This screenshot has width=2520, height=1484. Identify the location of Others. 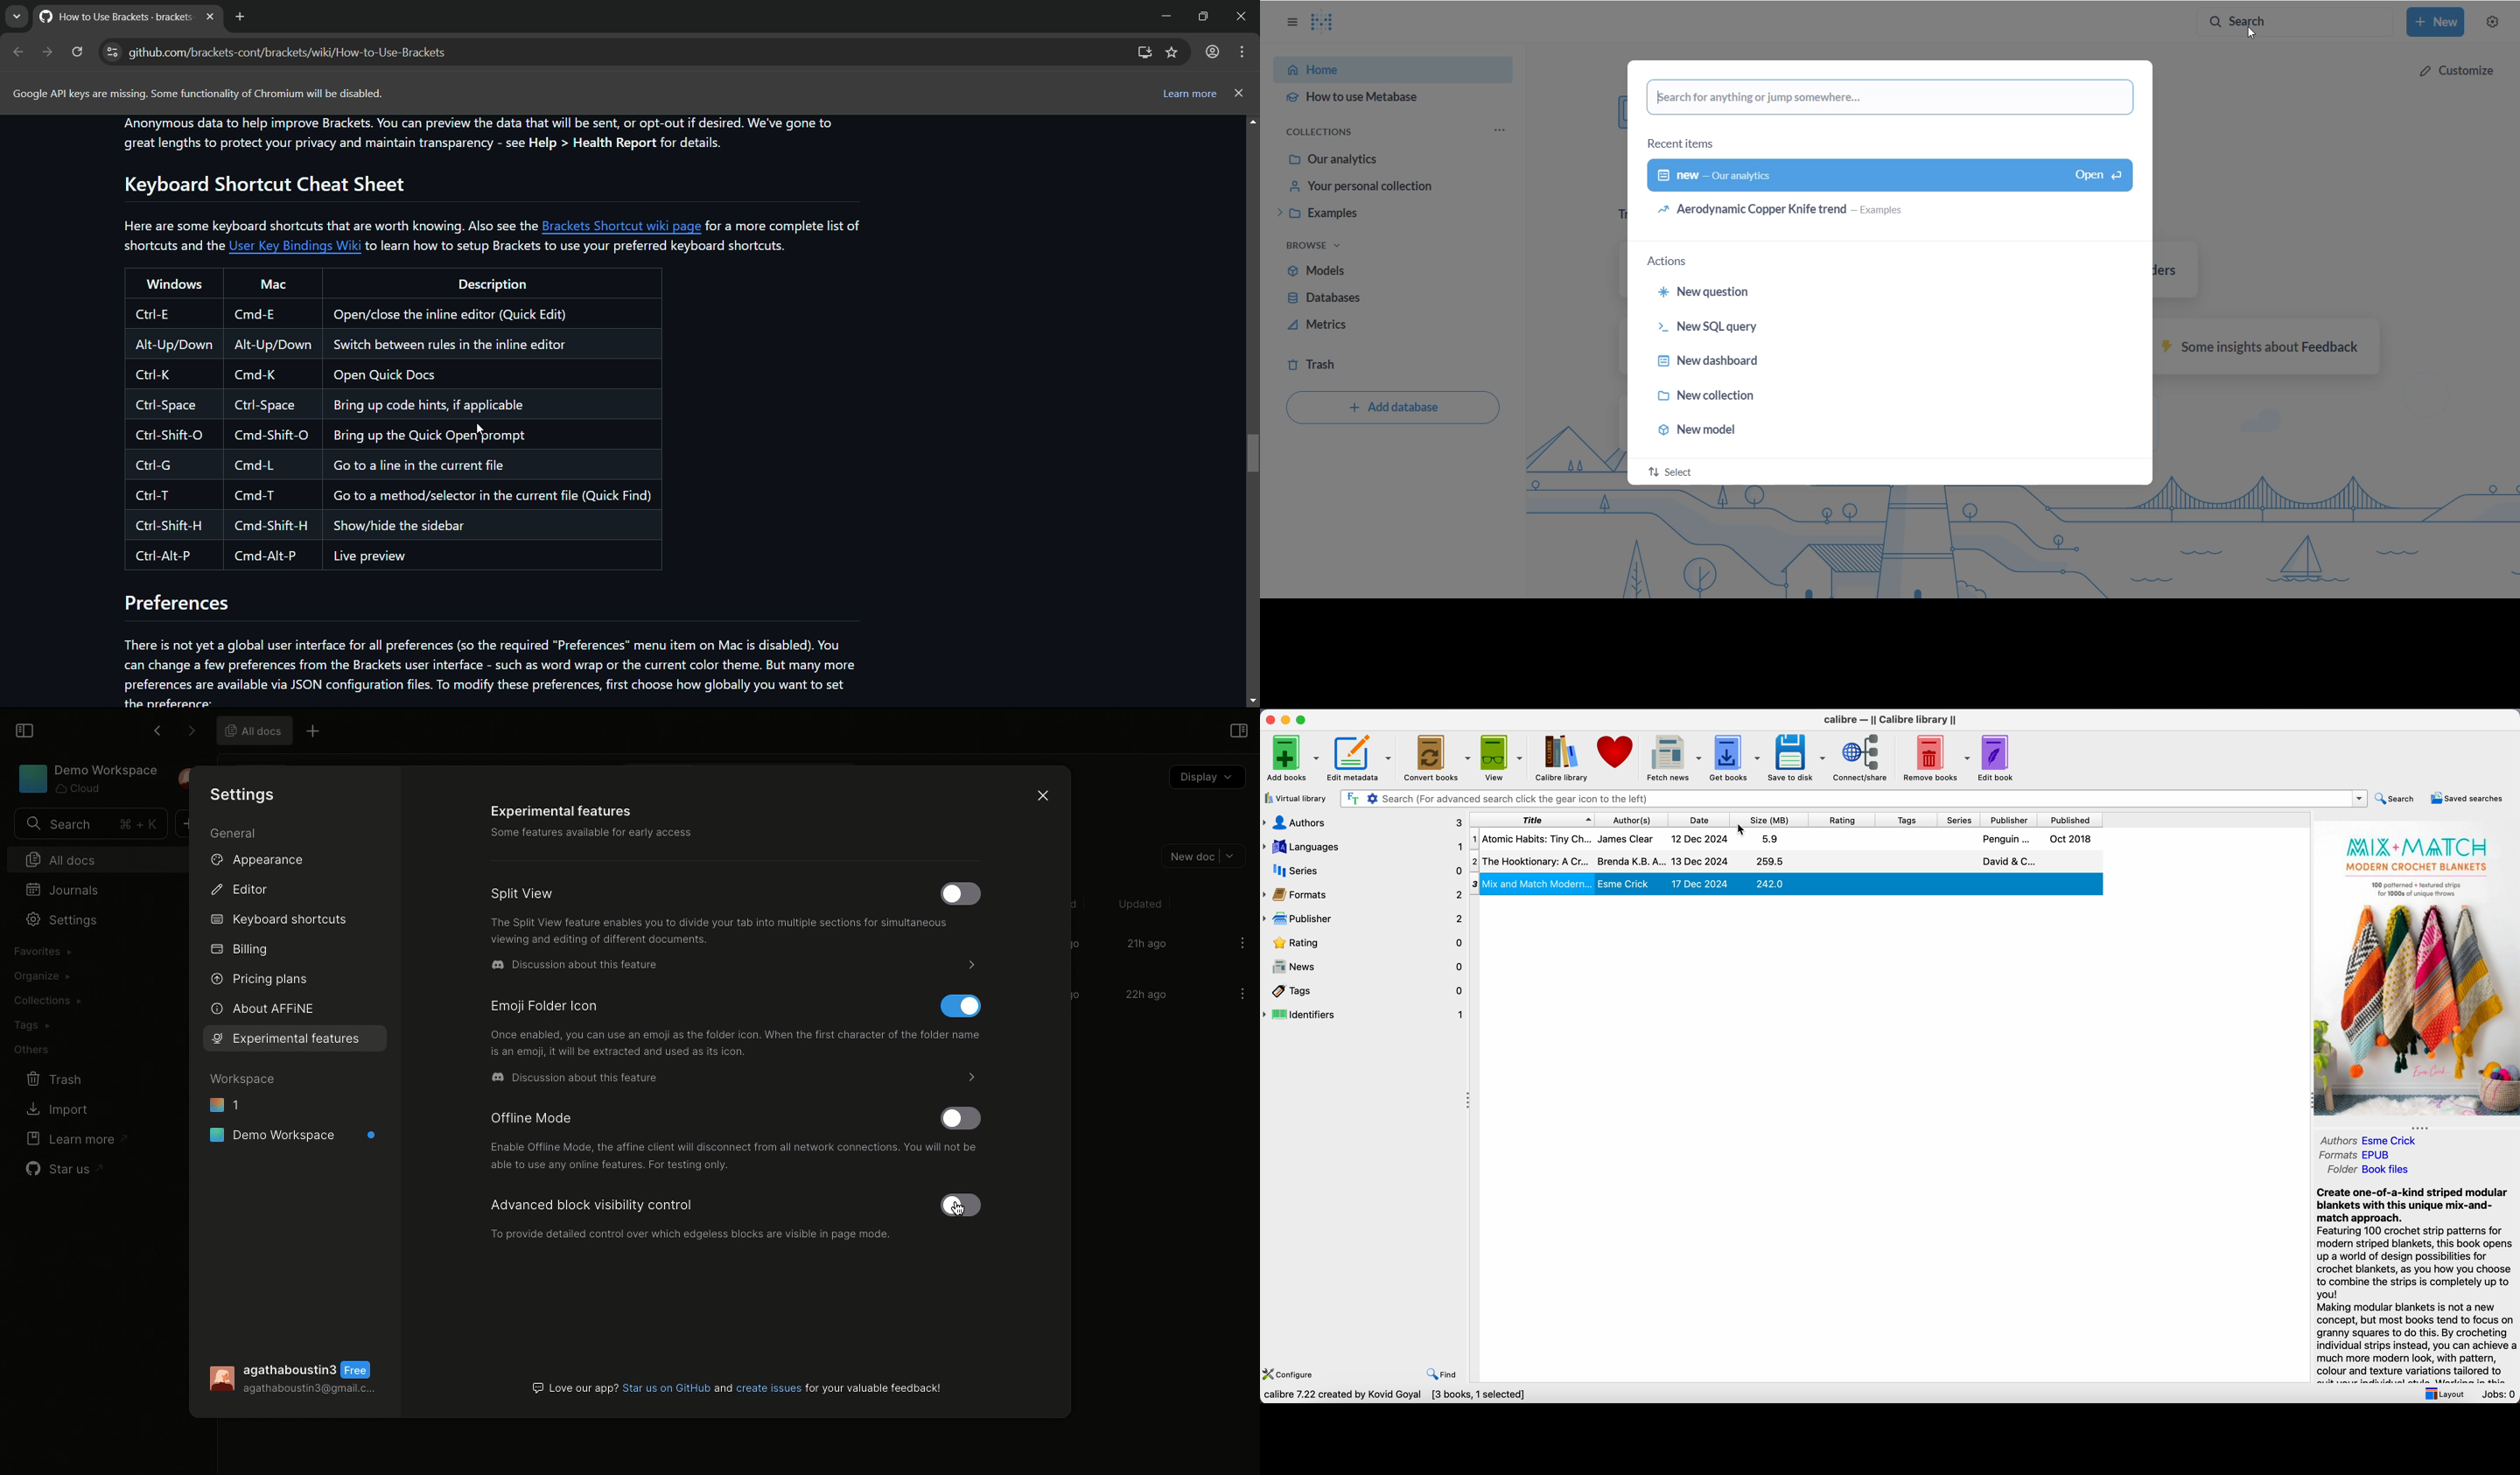
(32, 1050).